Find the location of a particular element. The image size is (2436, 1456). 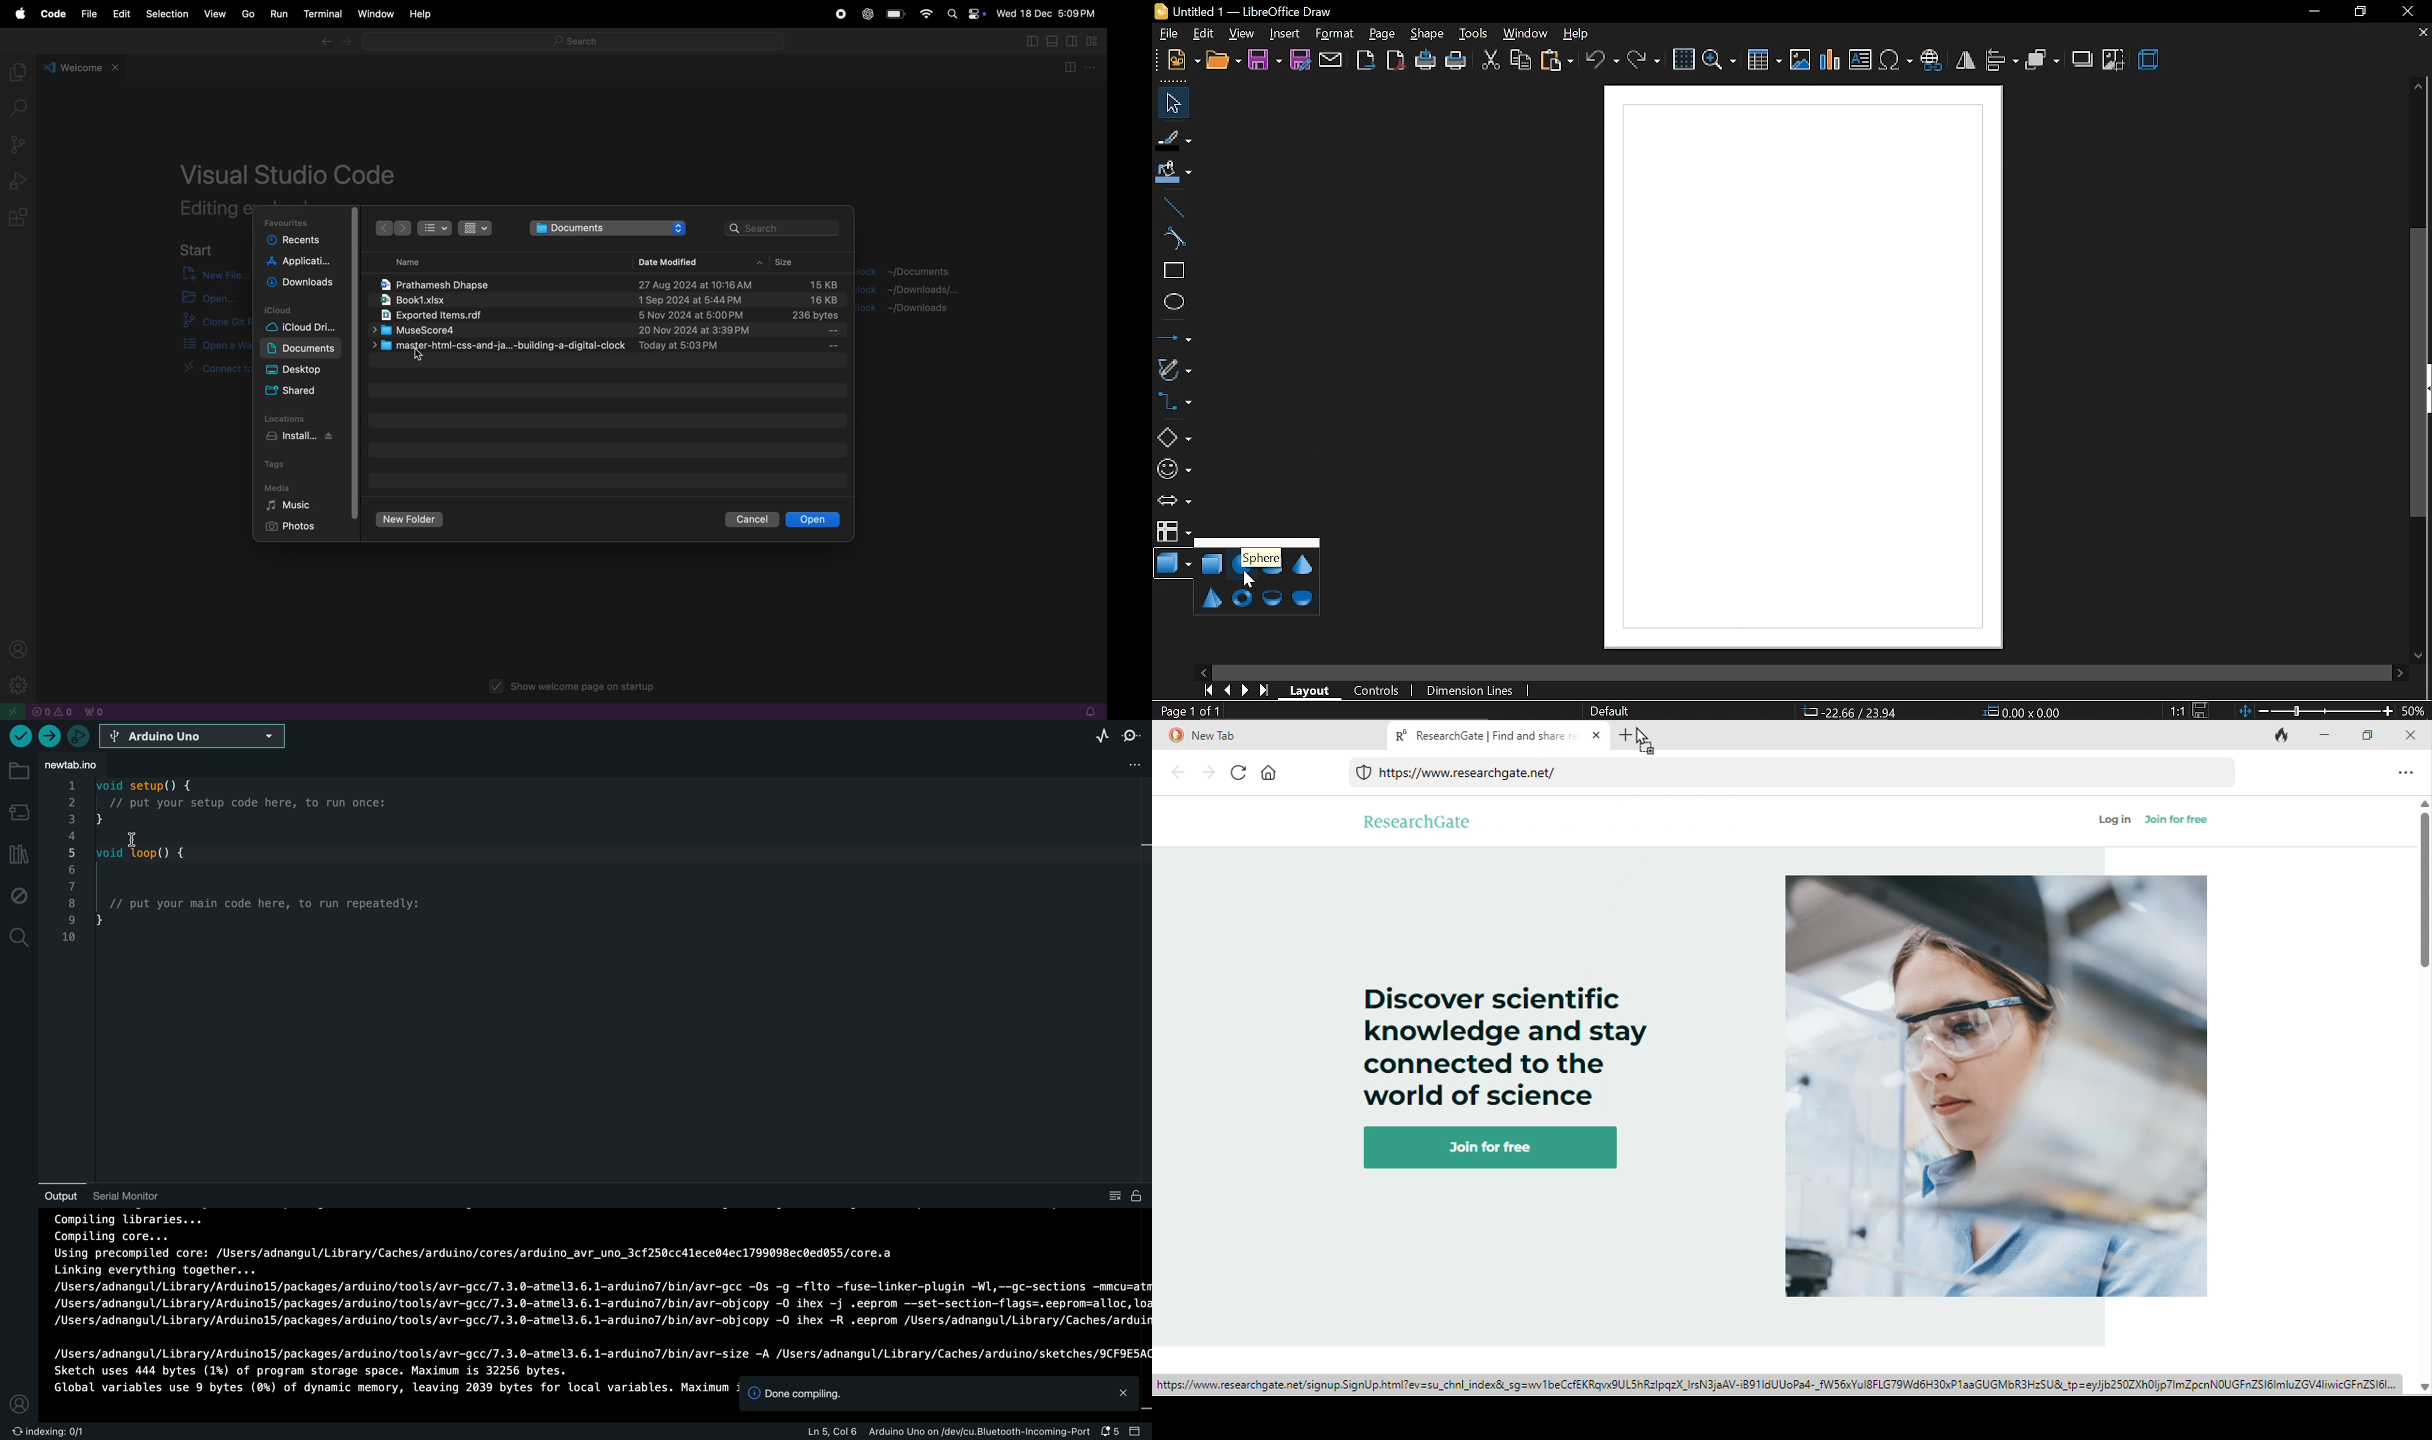

curves and polygons is located at coordinates (1174, 367).